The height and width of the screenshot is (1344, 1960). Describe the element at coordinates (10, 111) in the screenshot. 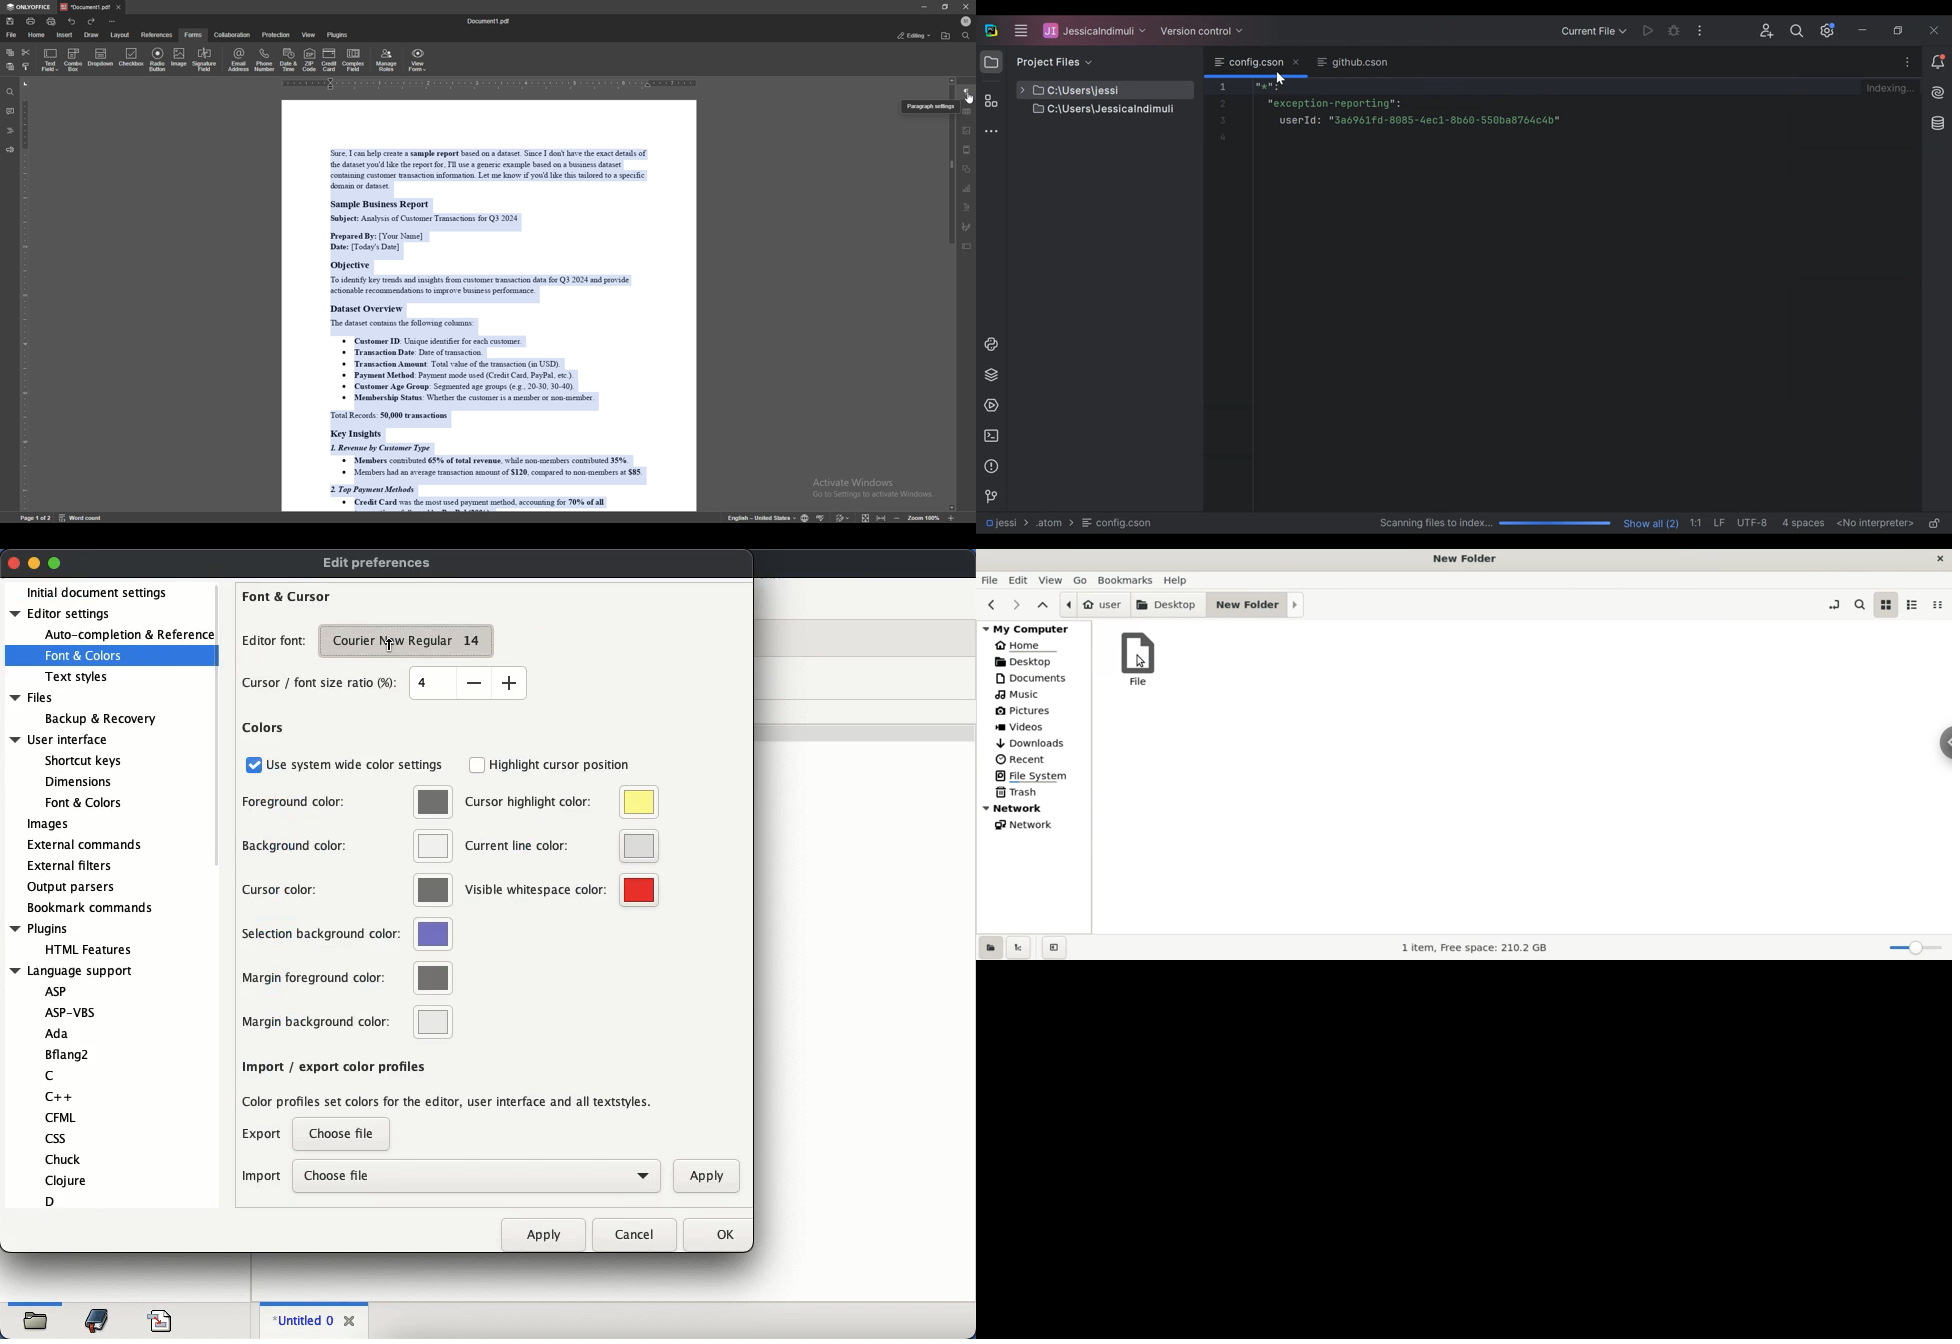

I see `comment` at that location.